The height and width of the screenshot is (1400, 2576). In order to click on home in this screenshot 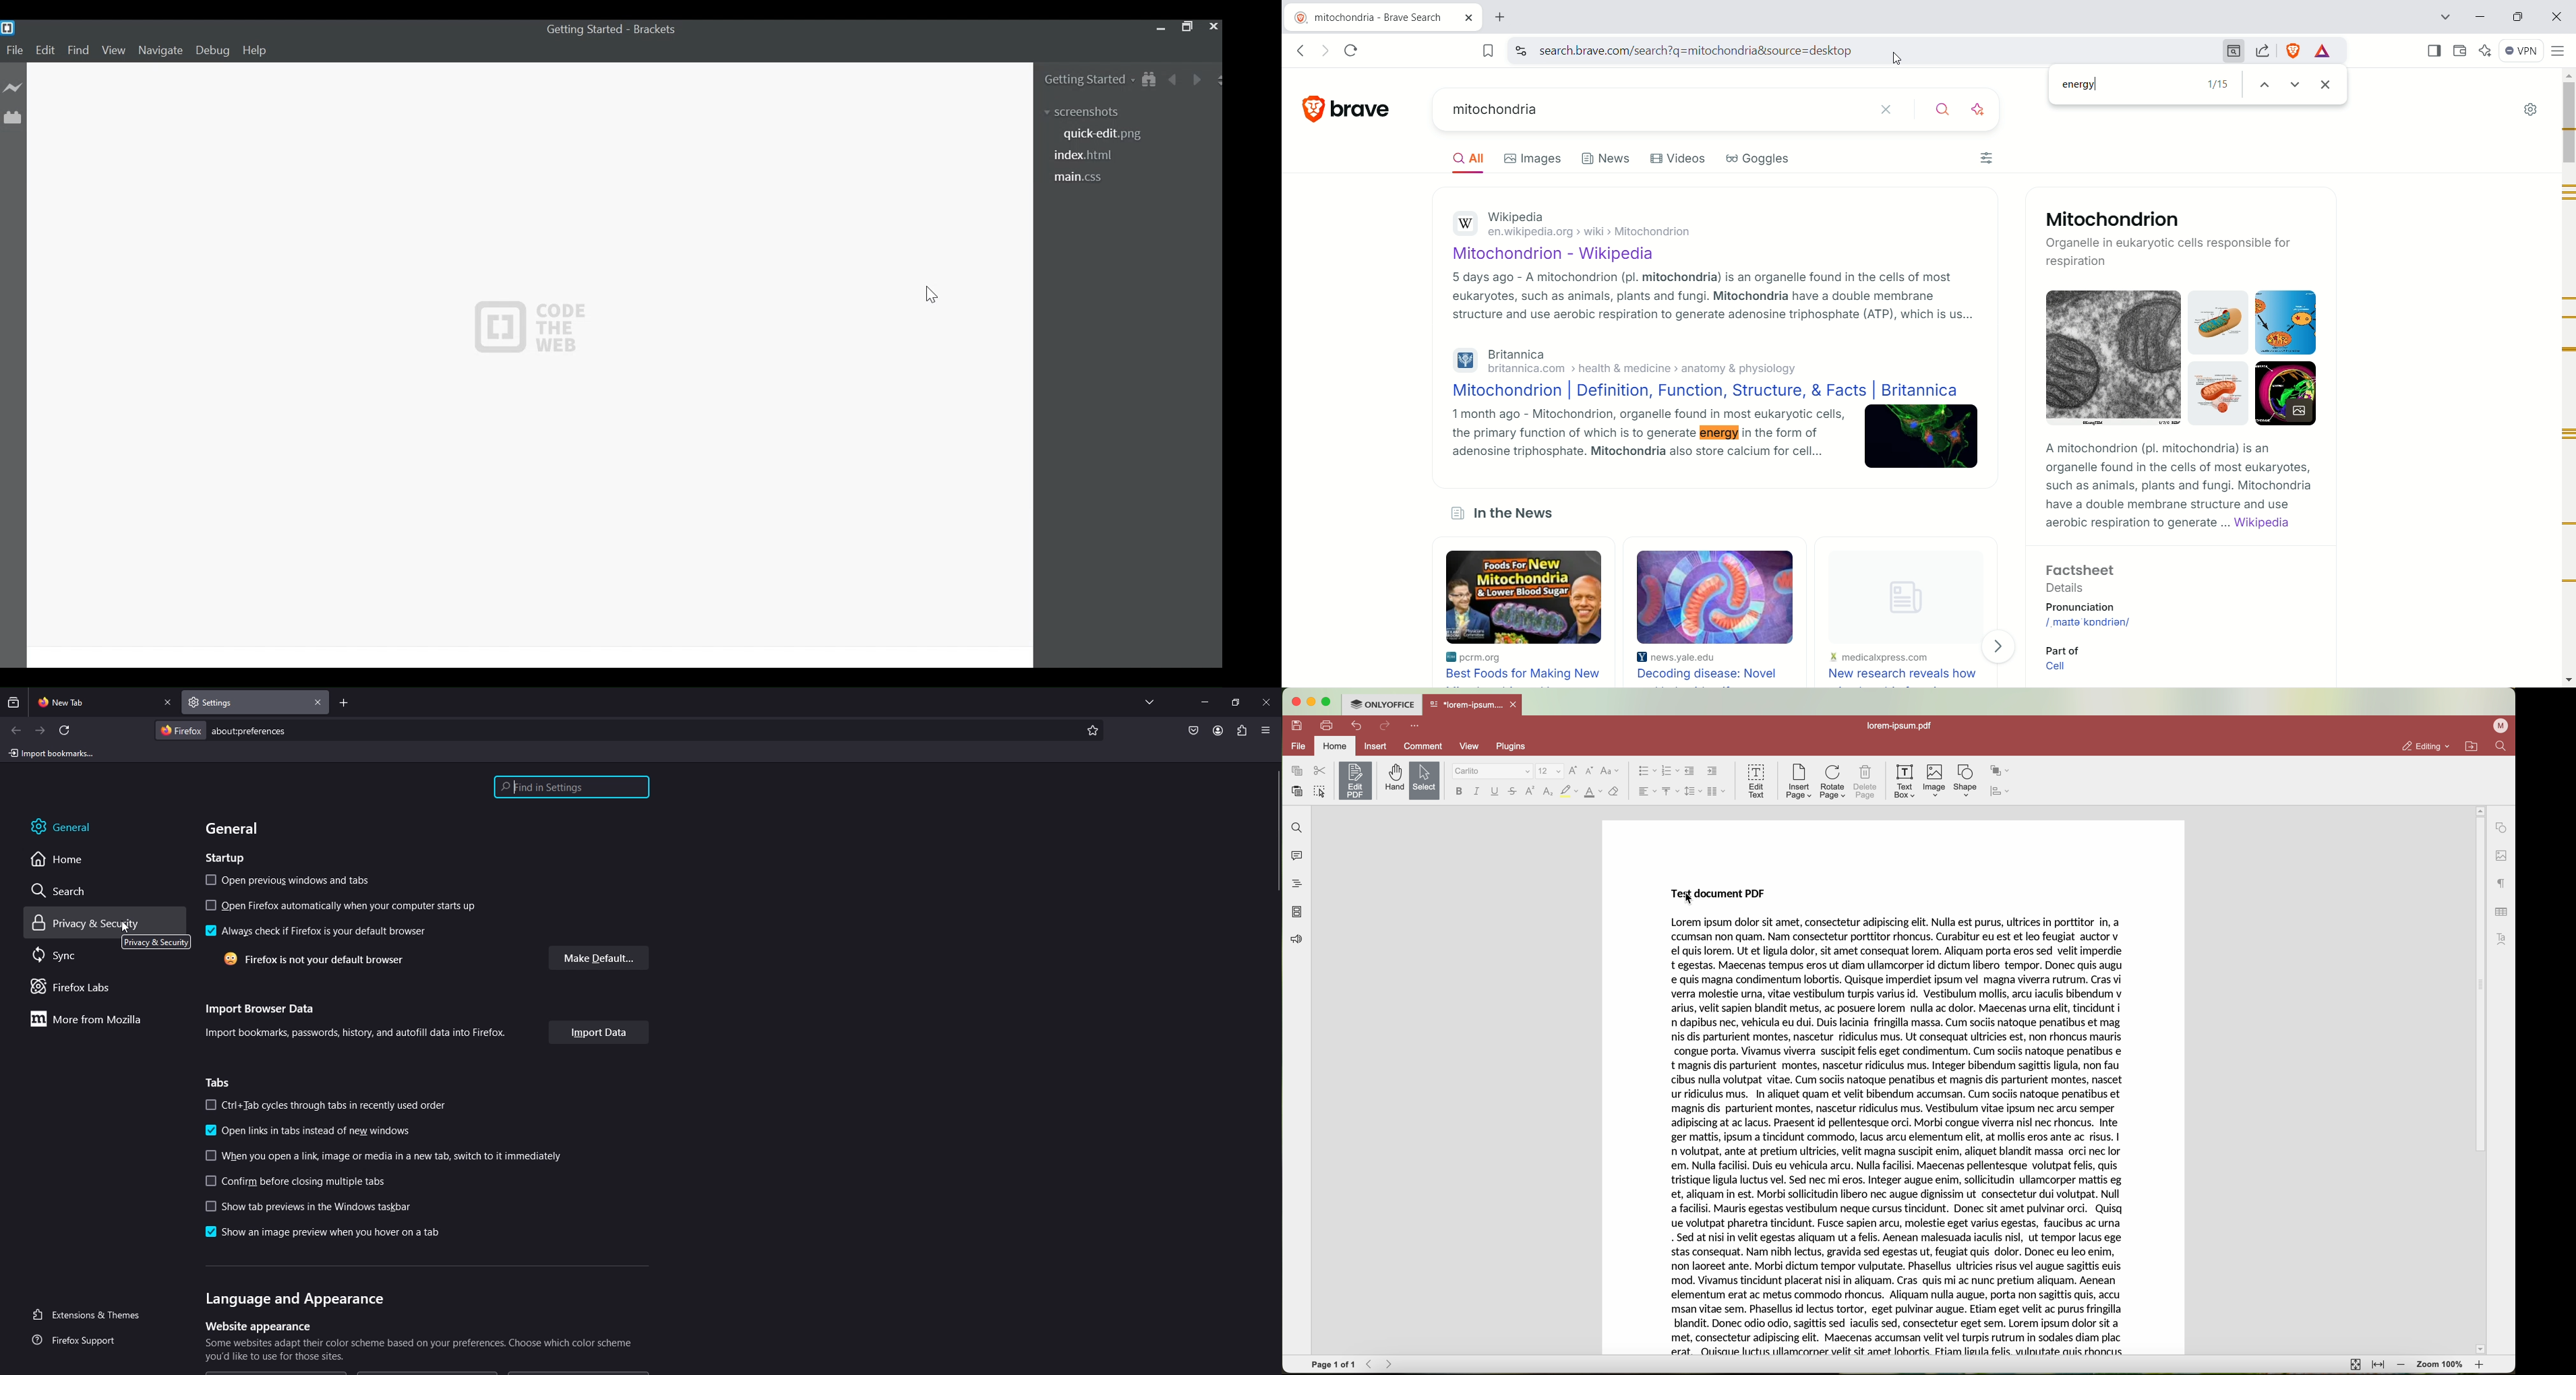, I will do `click(1336, 746)`.